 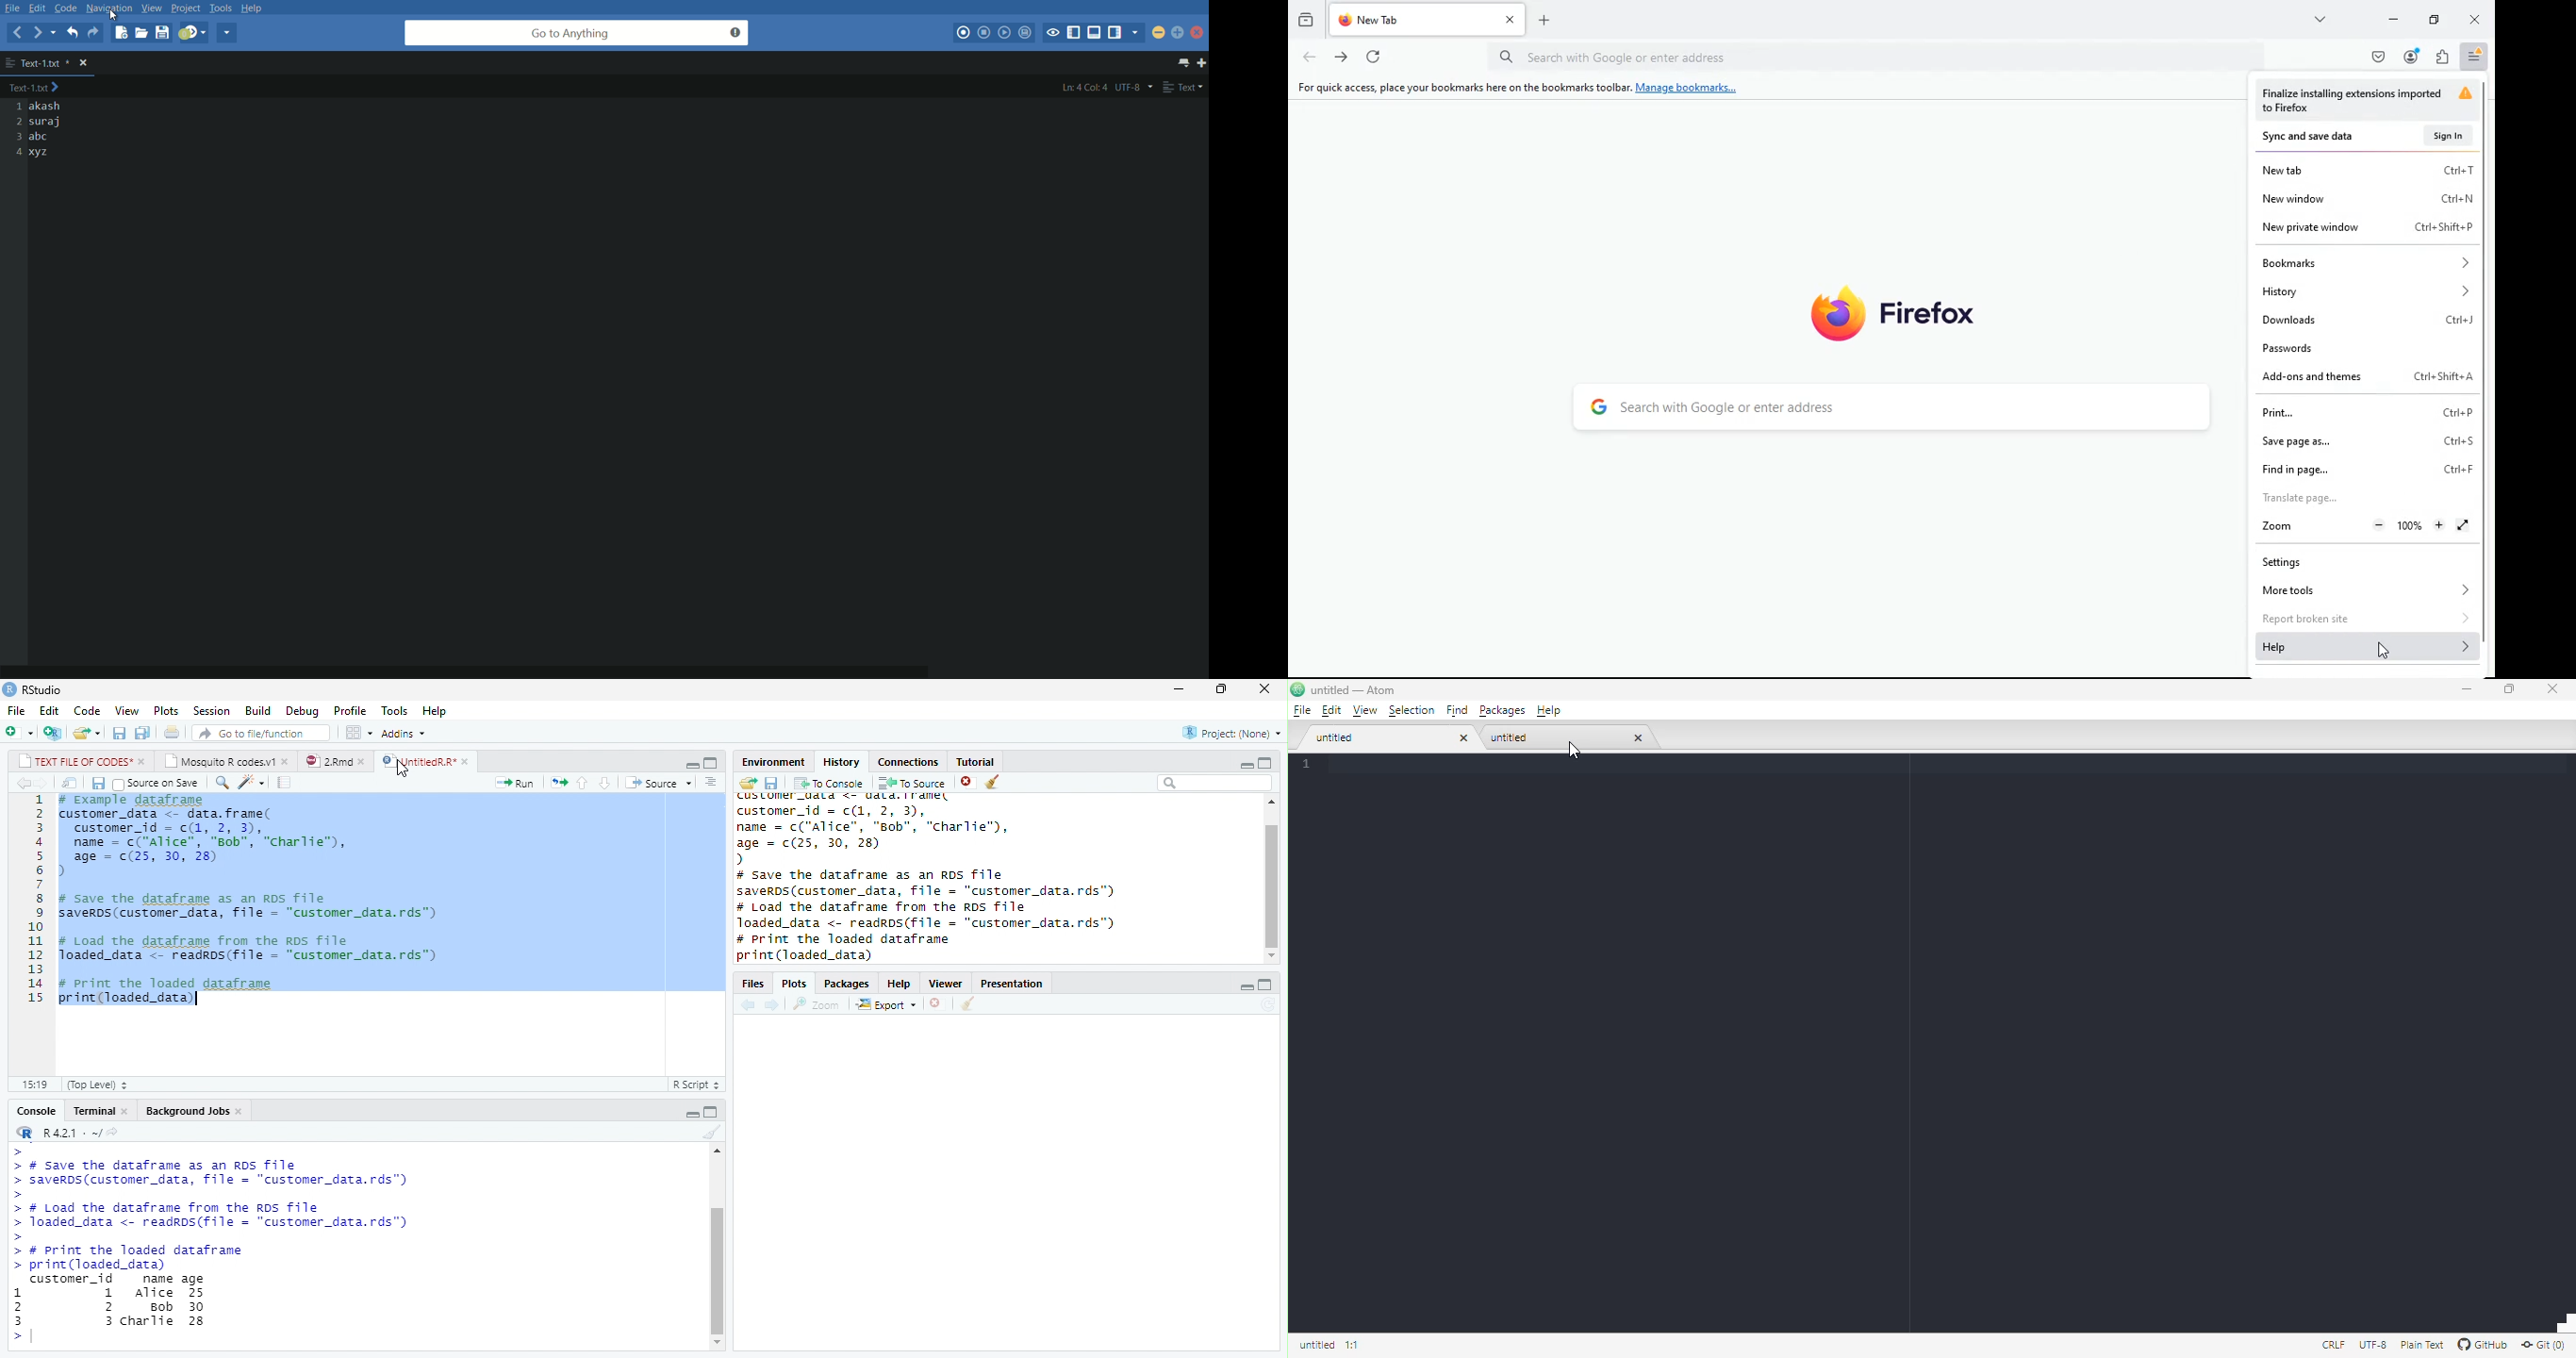 What do you see at coordinates (241, 1112) in the screenshot?
I see `close` at bounding box center [241, 1112].